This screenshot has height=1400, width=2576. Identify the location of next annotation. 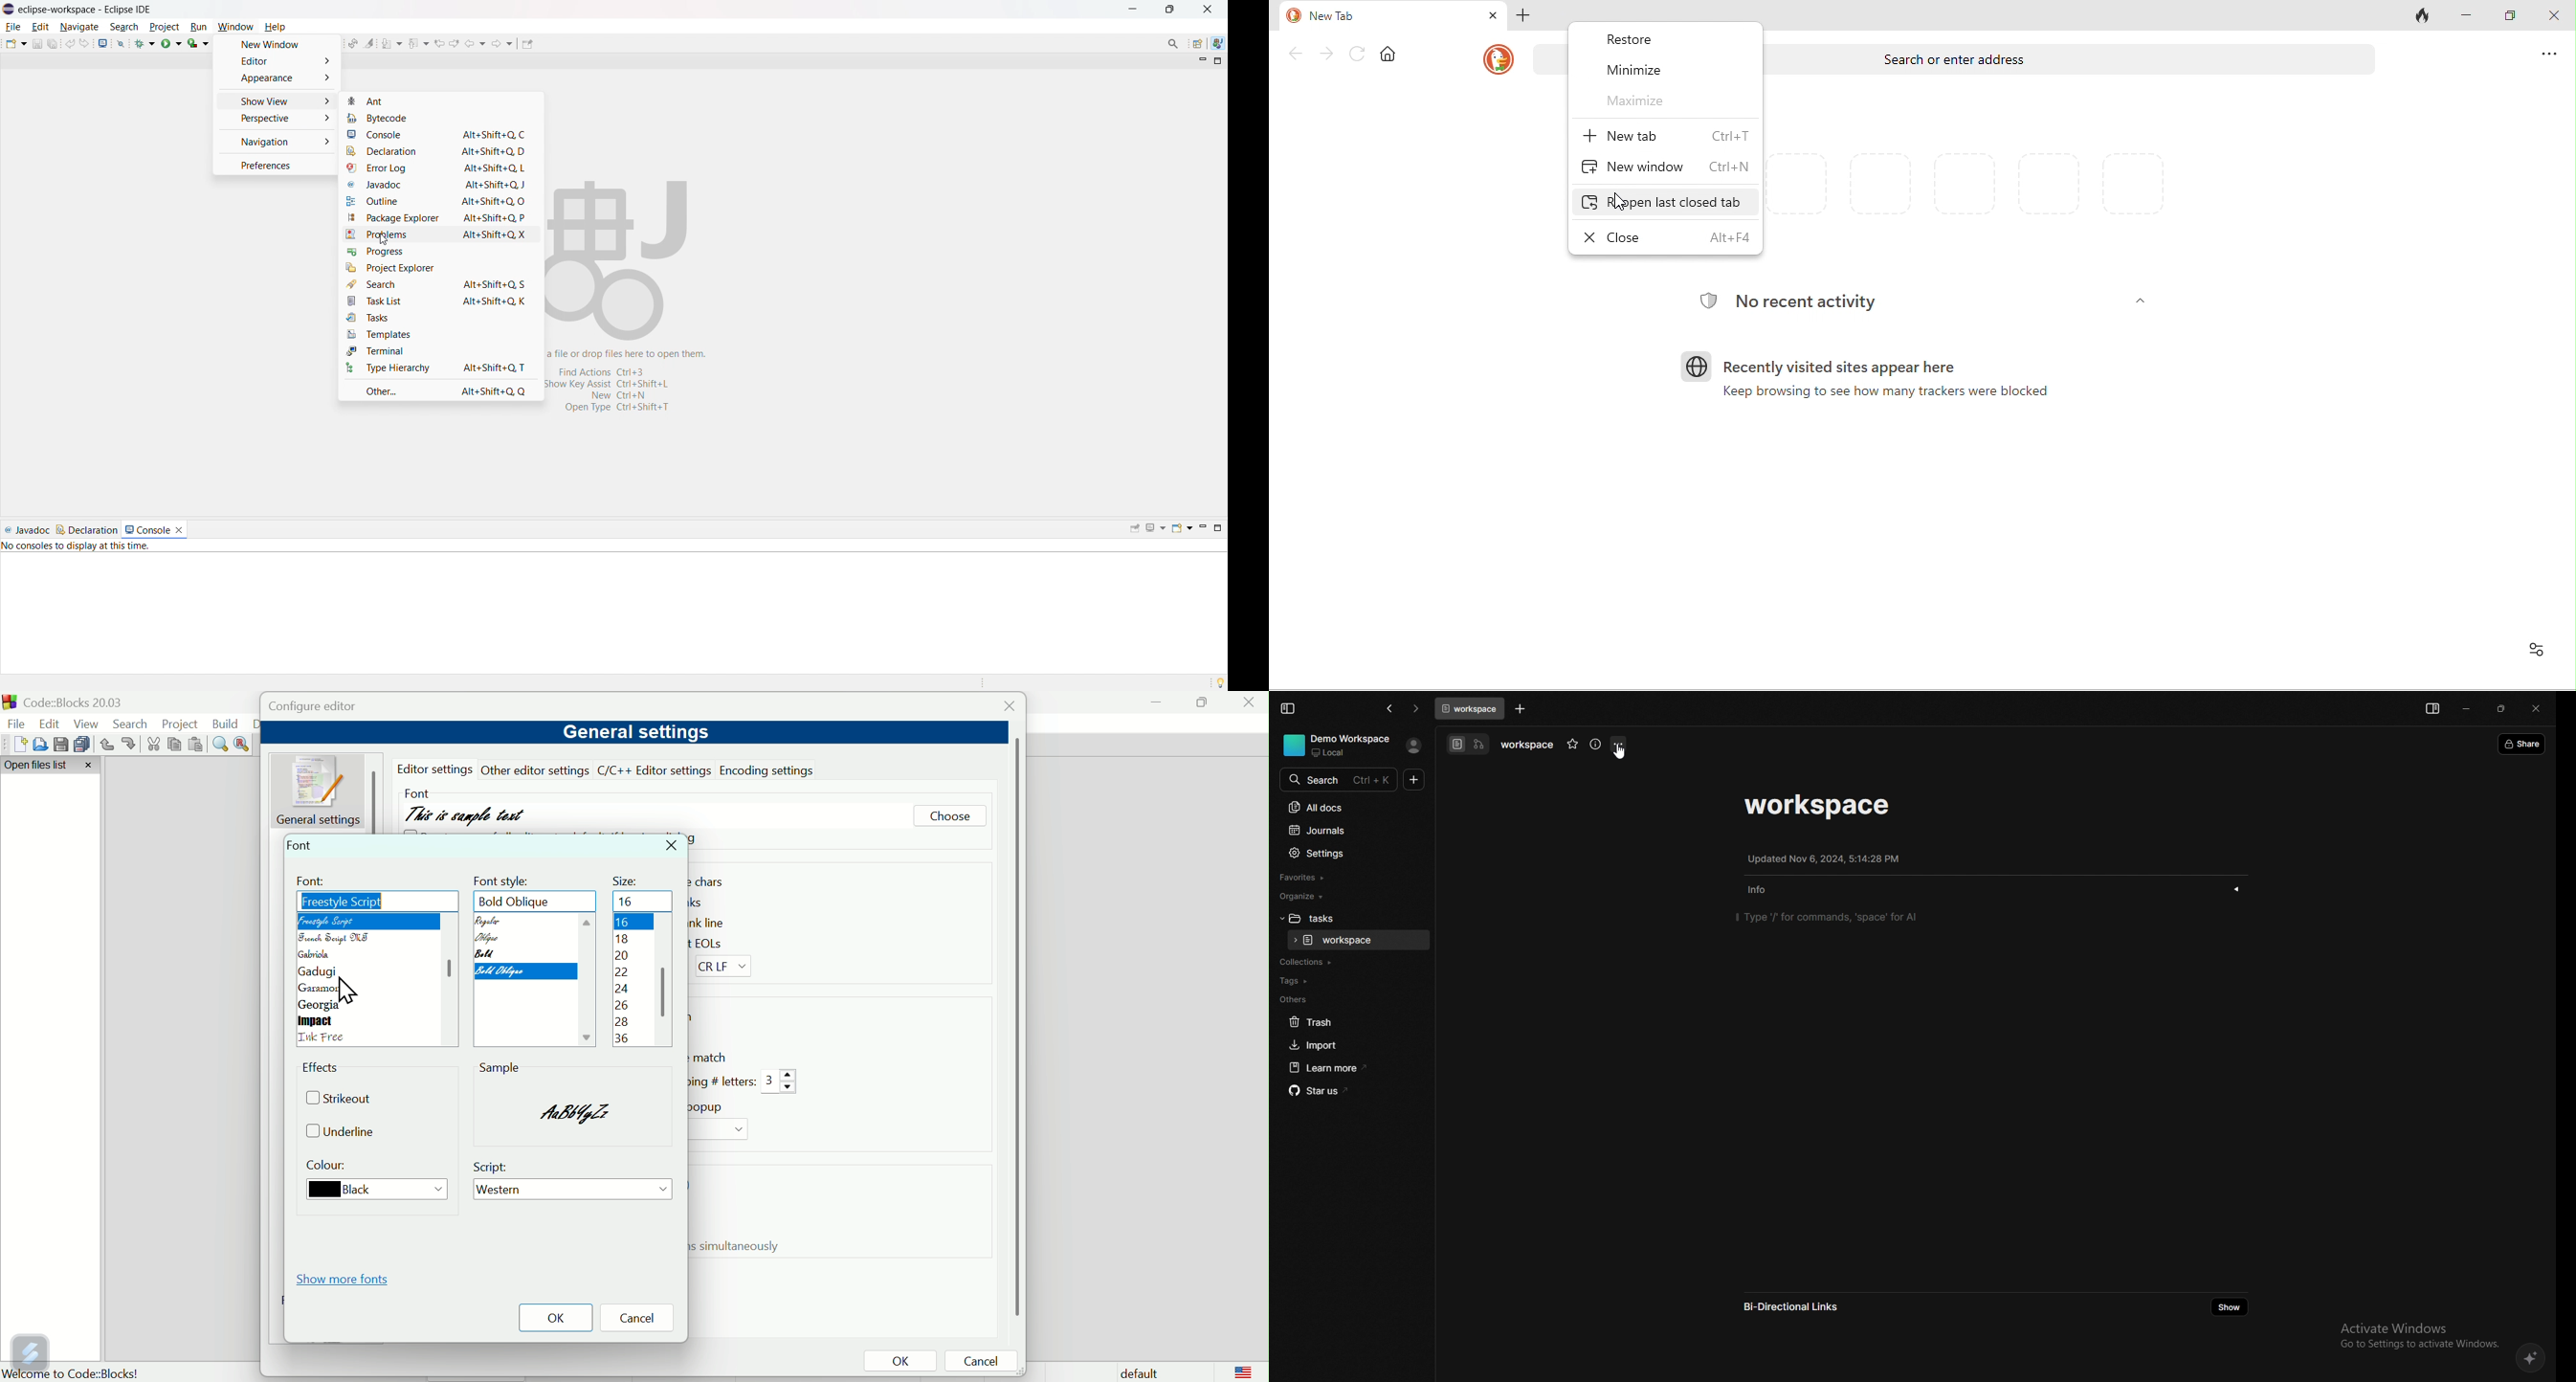
(393, 43).